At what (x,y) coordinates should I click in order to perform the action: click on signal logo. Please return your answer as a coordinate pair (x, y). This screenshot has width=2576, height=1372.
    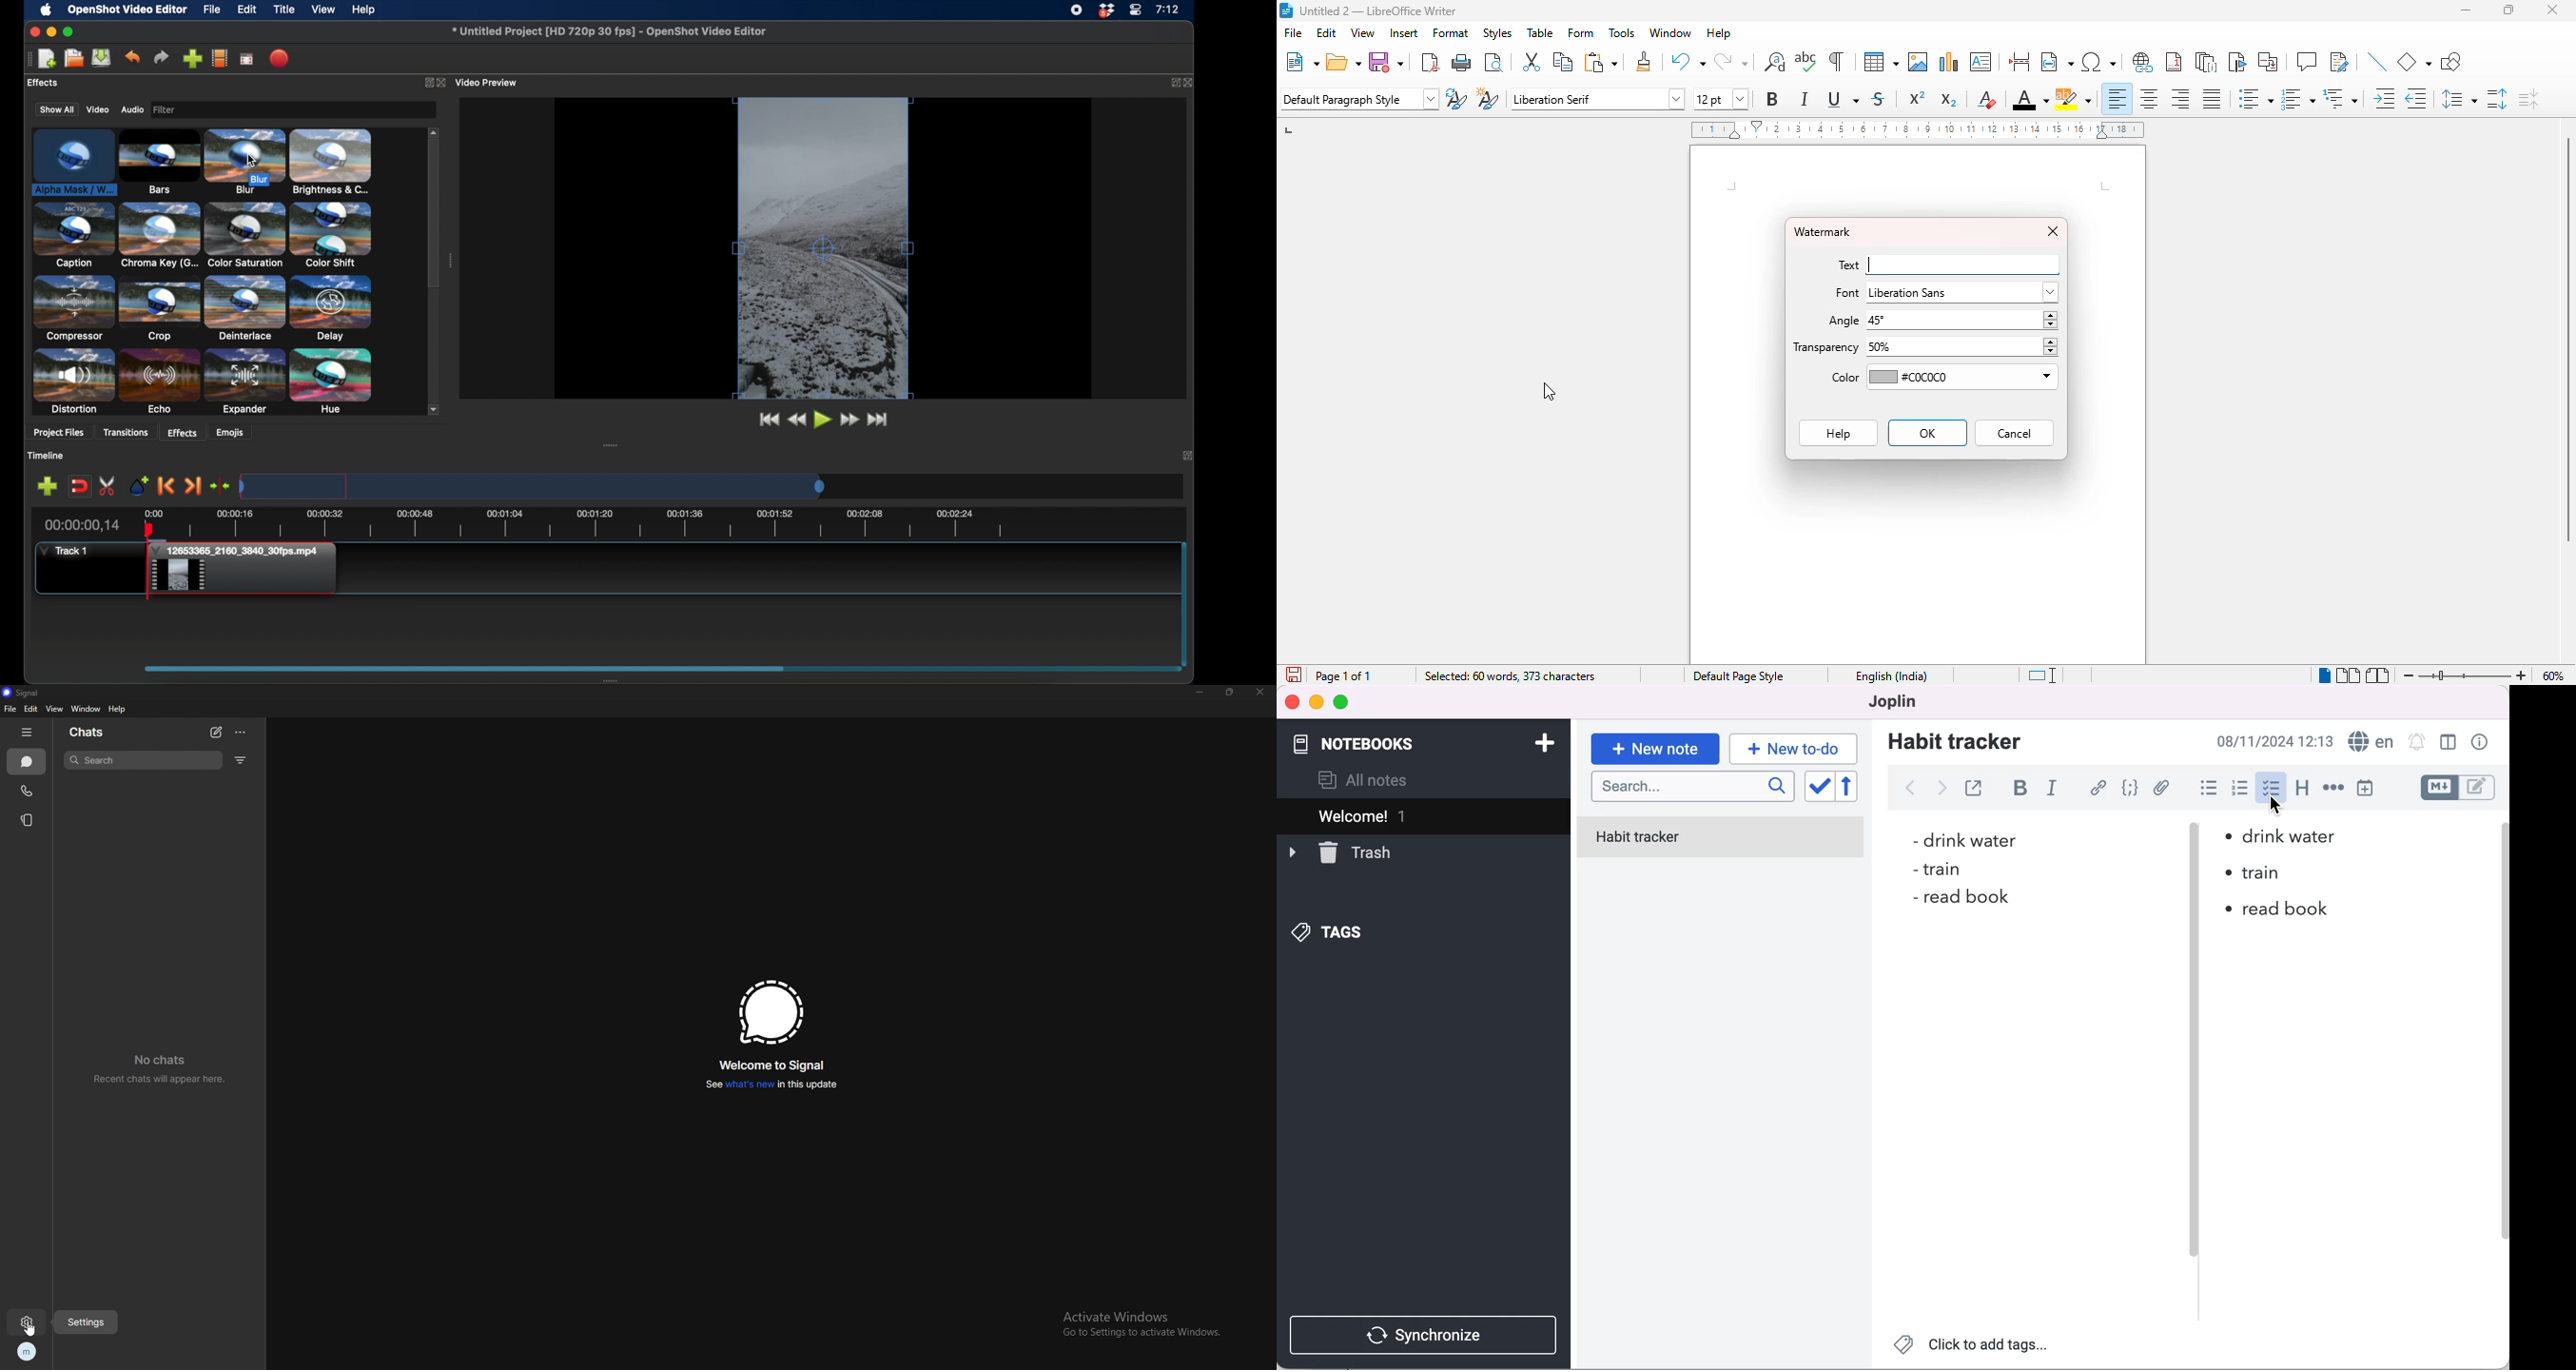
    Looking at the image, I should click on (770, 1012).